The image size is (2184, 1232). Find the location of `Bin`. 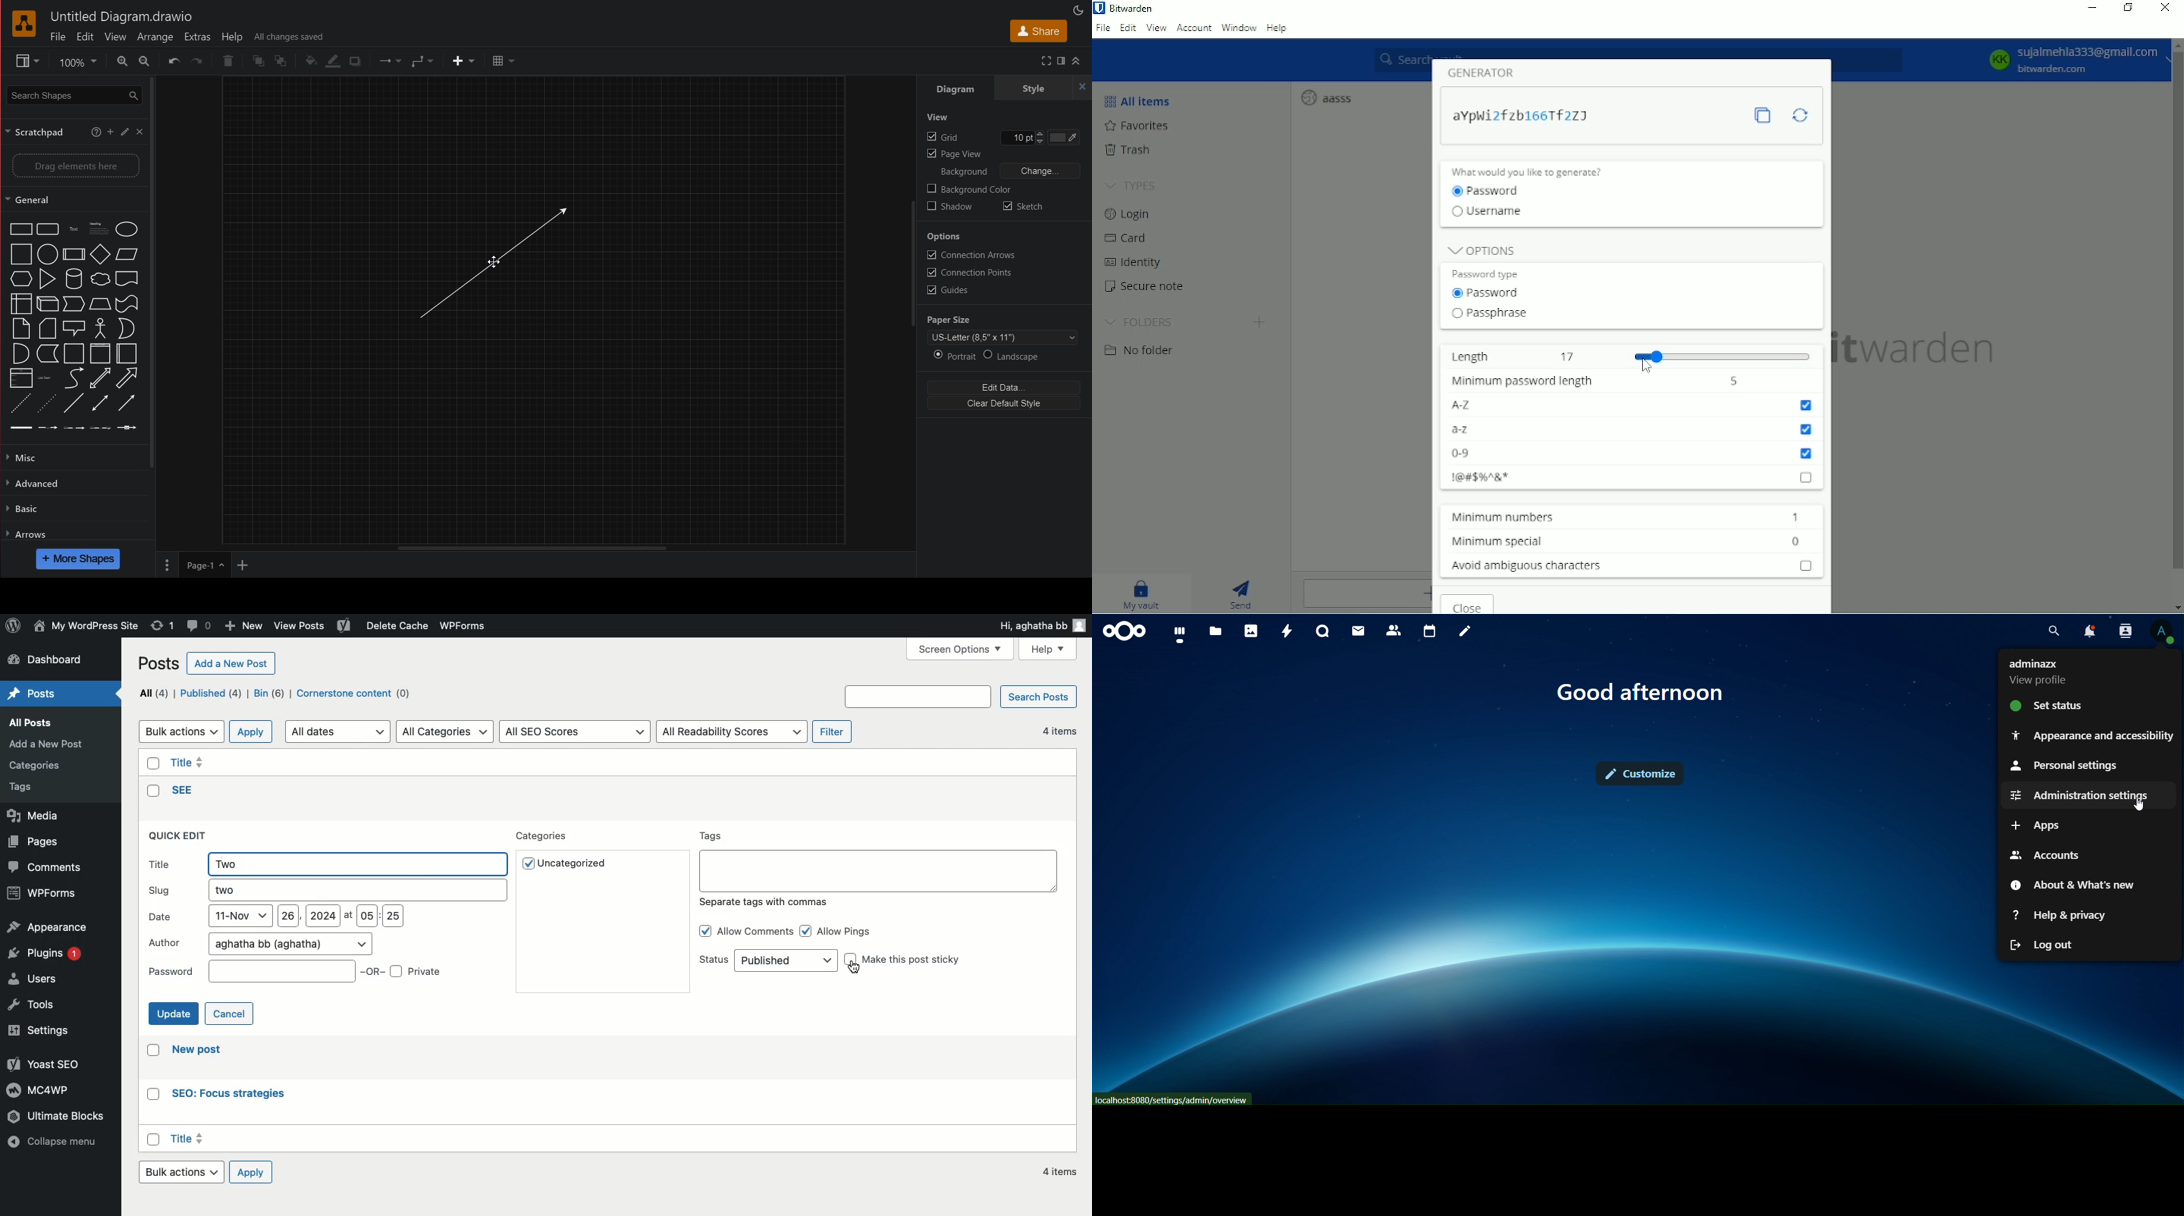

Bin is located at coordinates (271, 694).